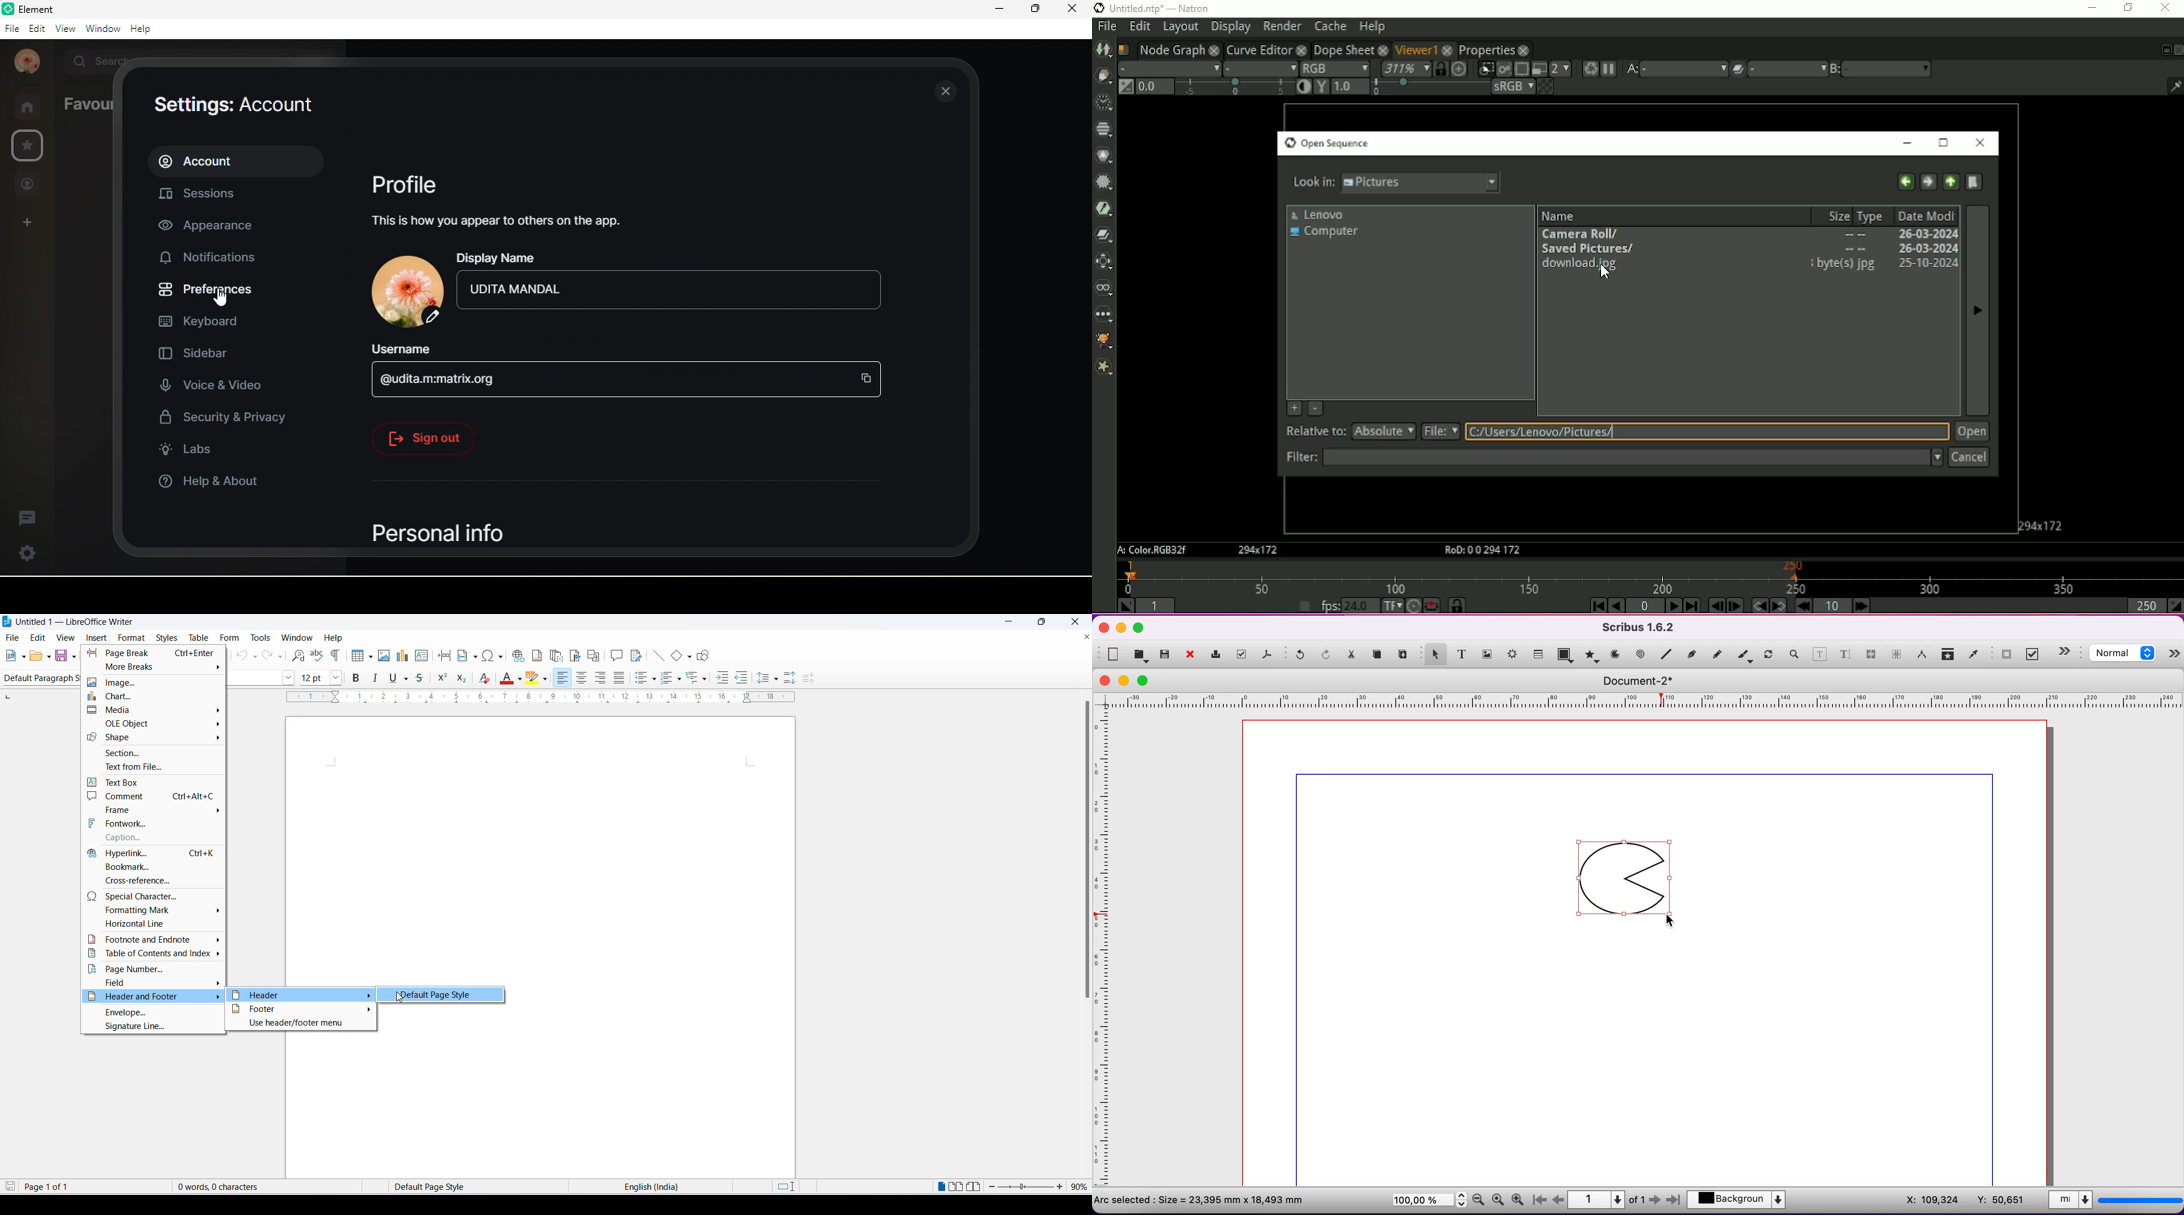 This screenshot has width=2184, height=1232. Describe the element at coordinates (1327, 655) in the screenshot. I see `redo` at that location.